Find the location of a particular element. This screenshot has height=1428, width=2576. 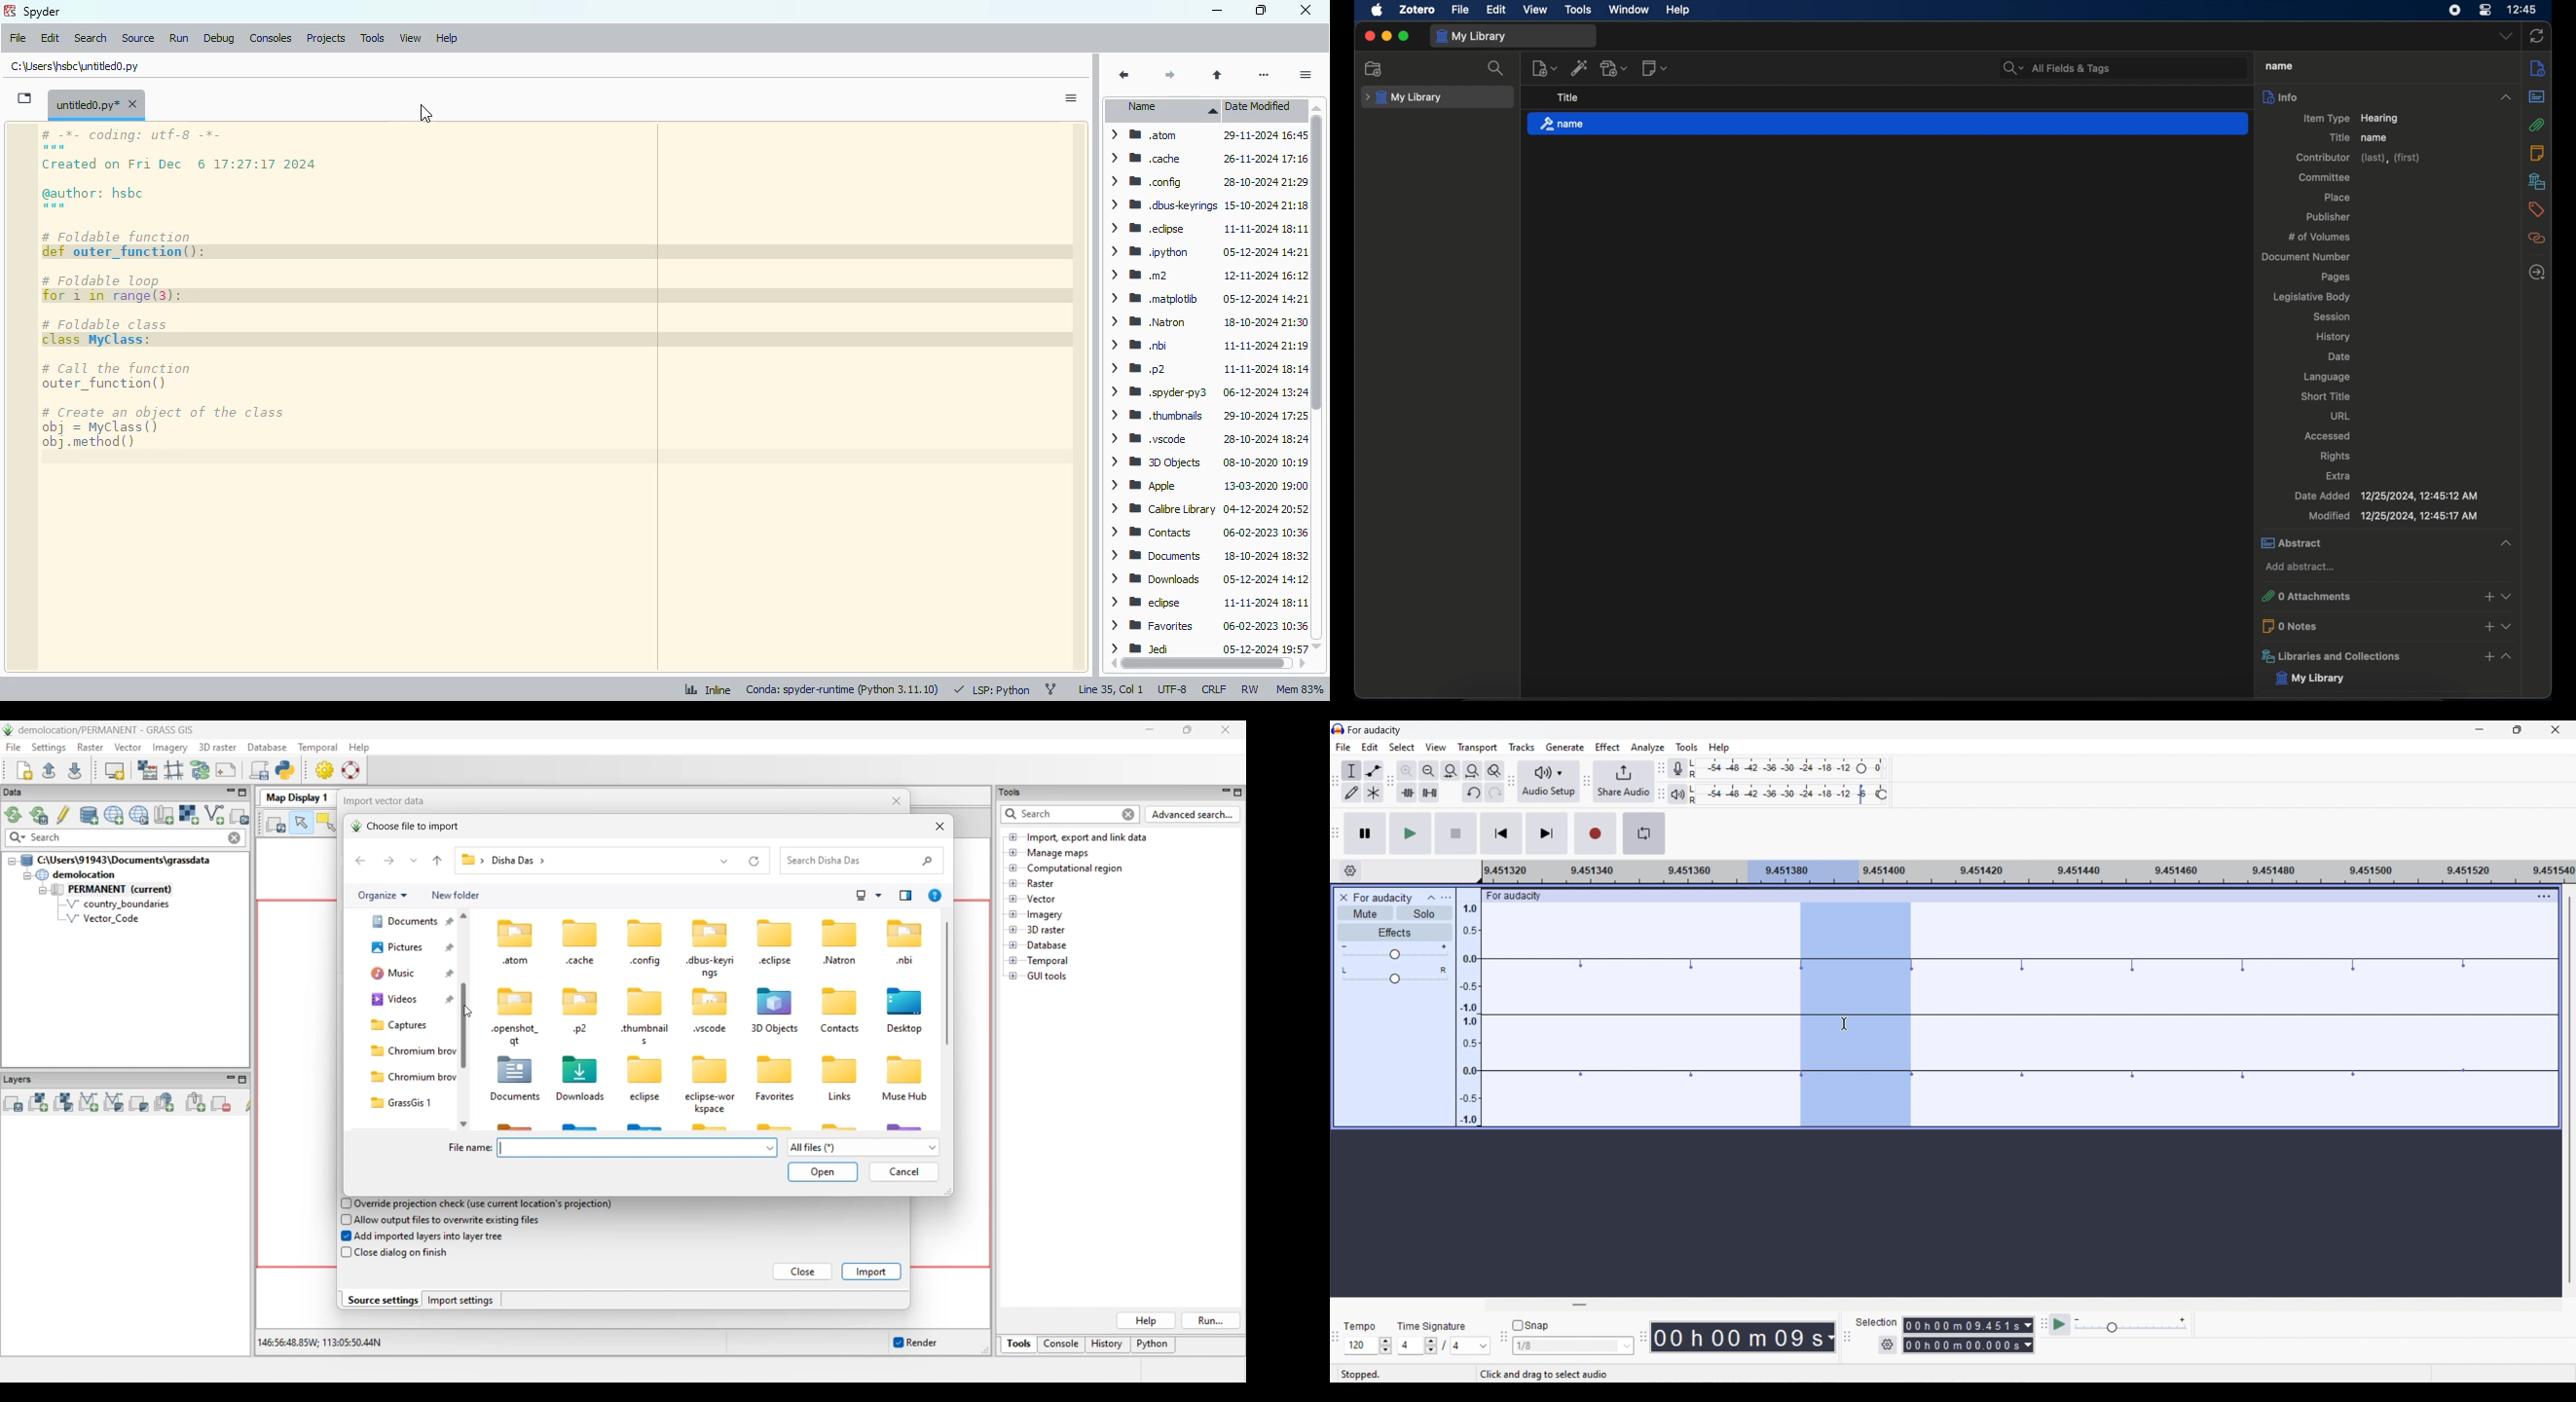

LSP: python is located at coordinates (992, 689).